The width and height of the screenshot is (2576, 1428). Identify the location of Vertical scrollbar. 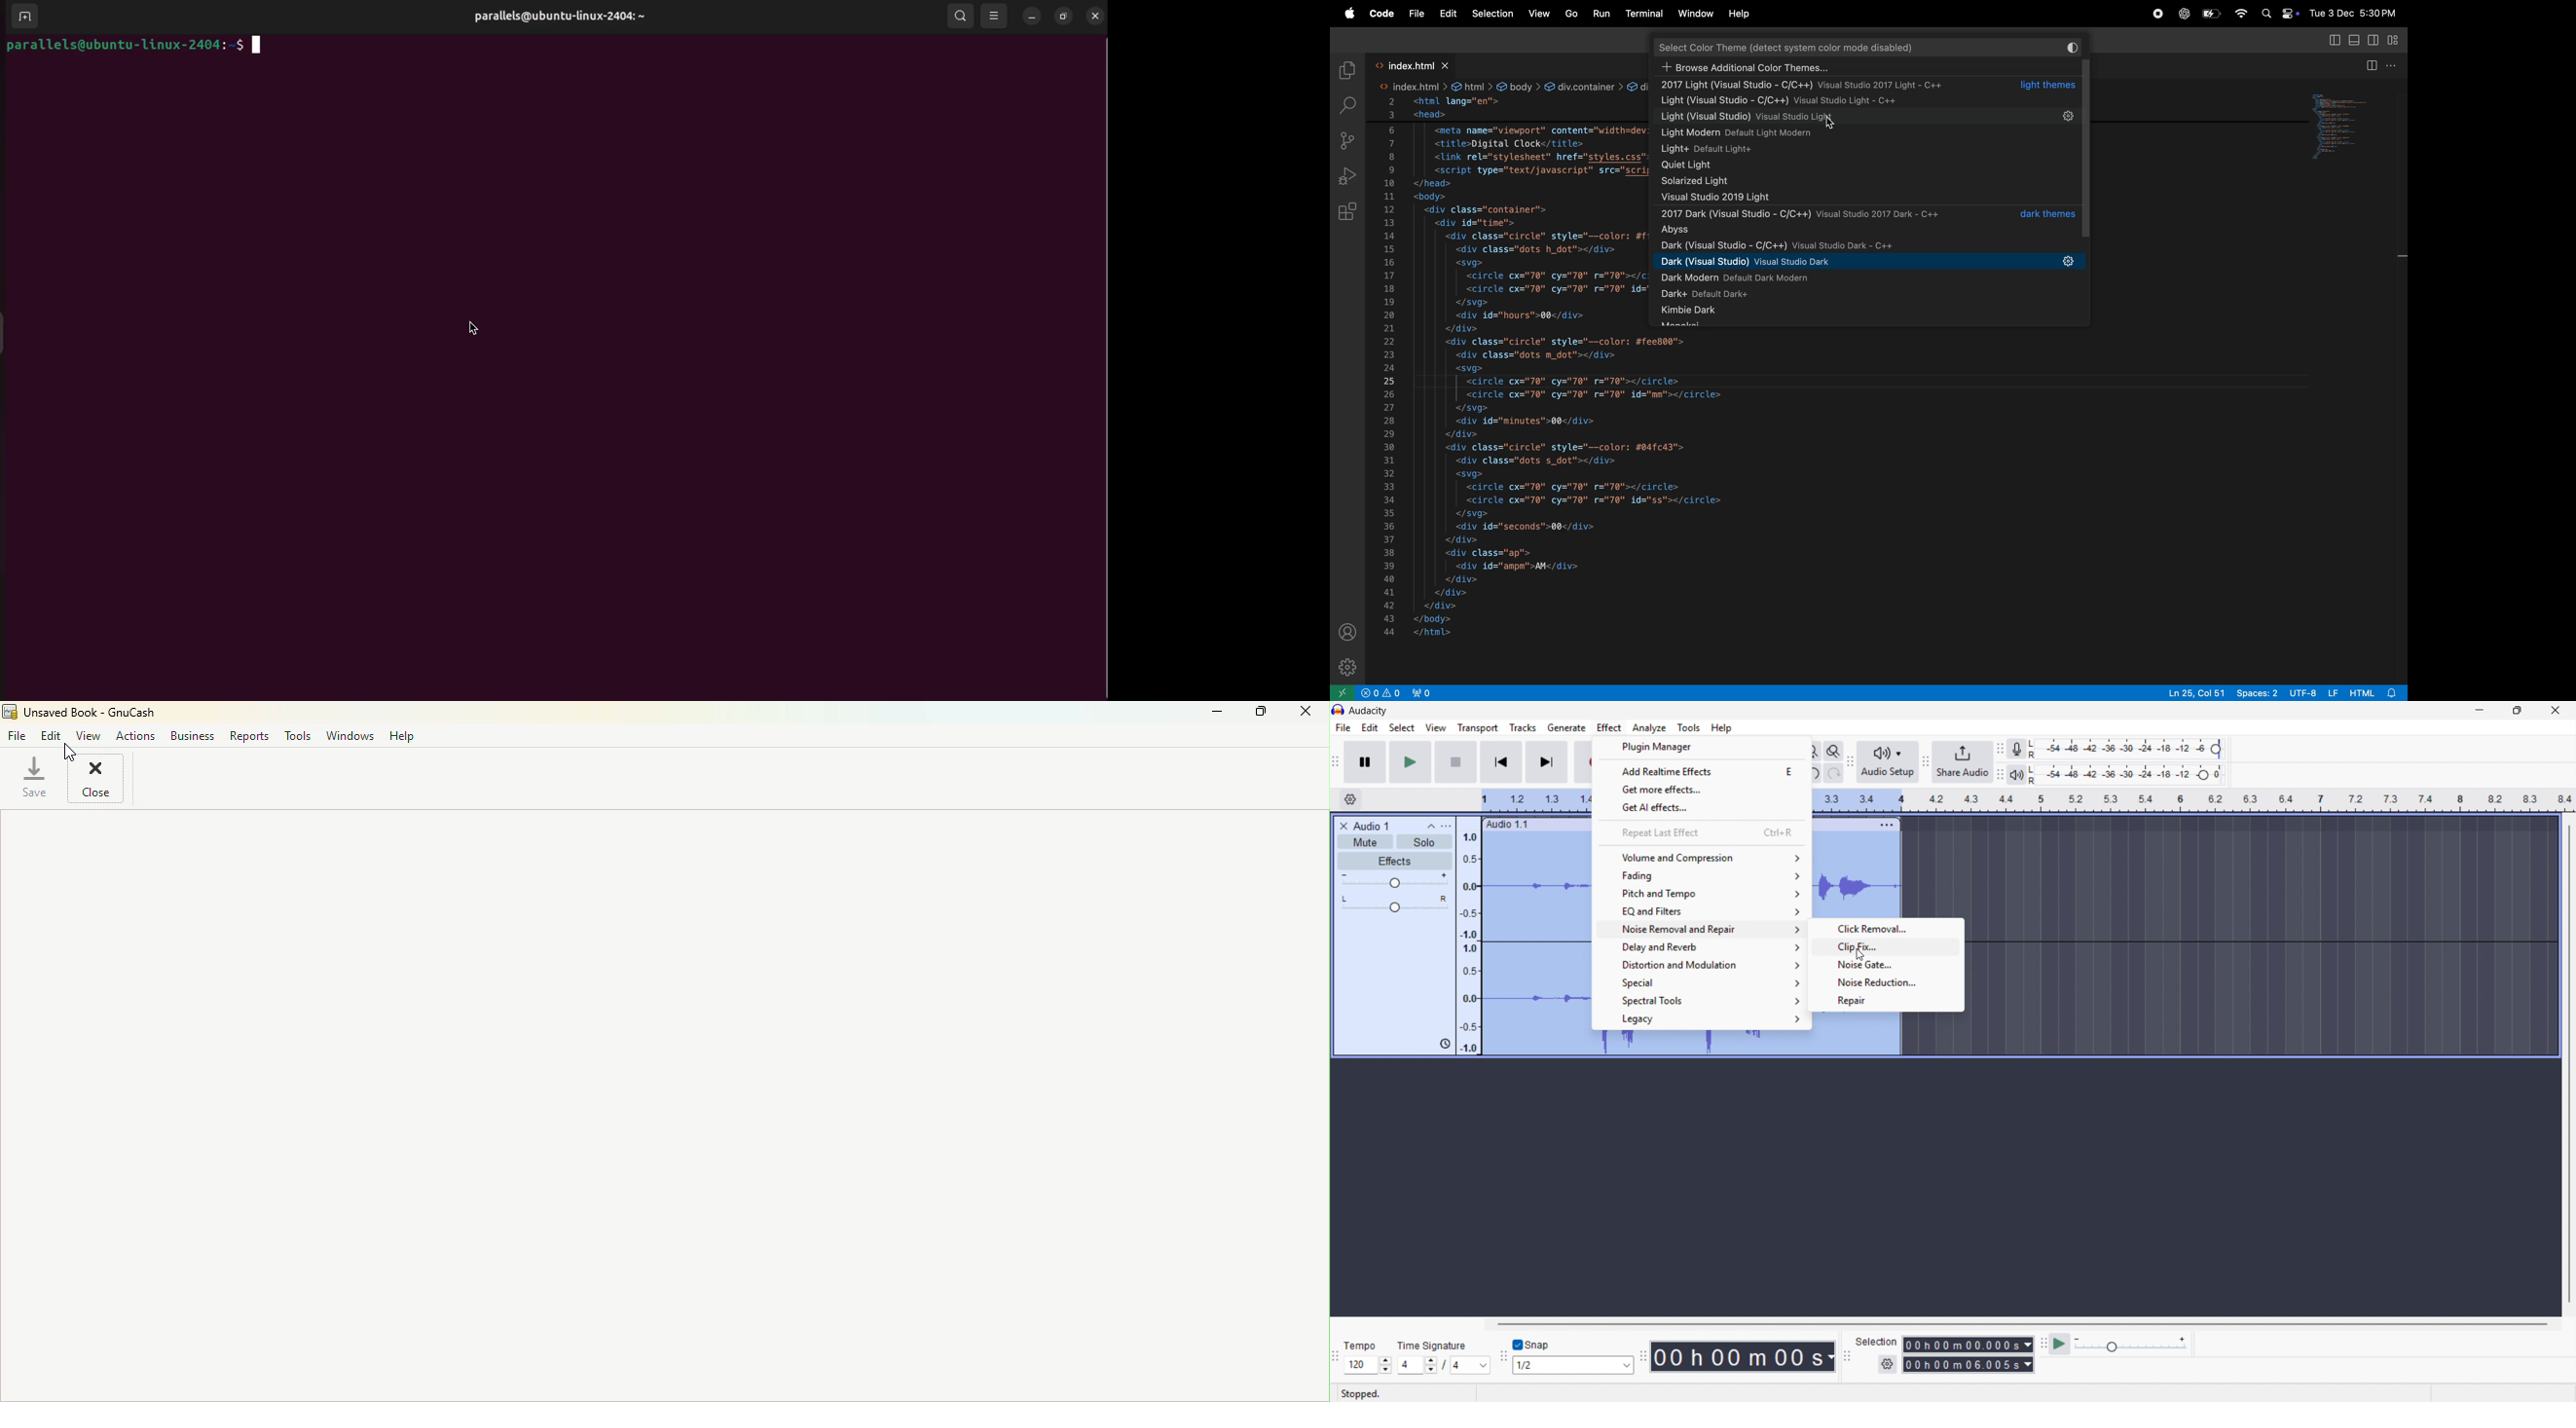
(2570, 1064).